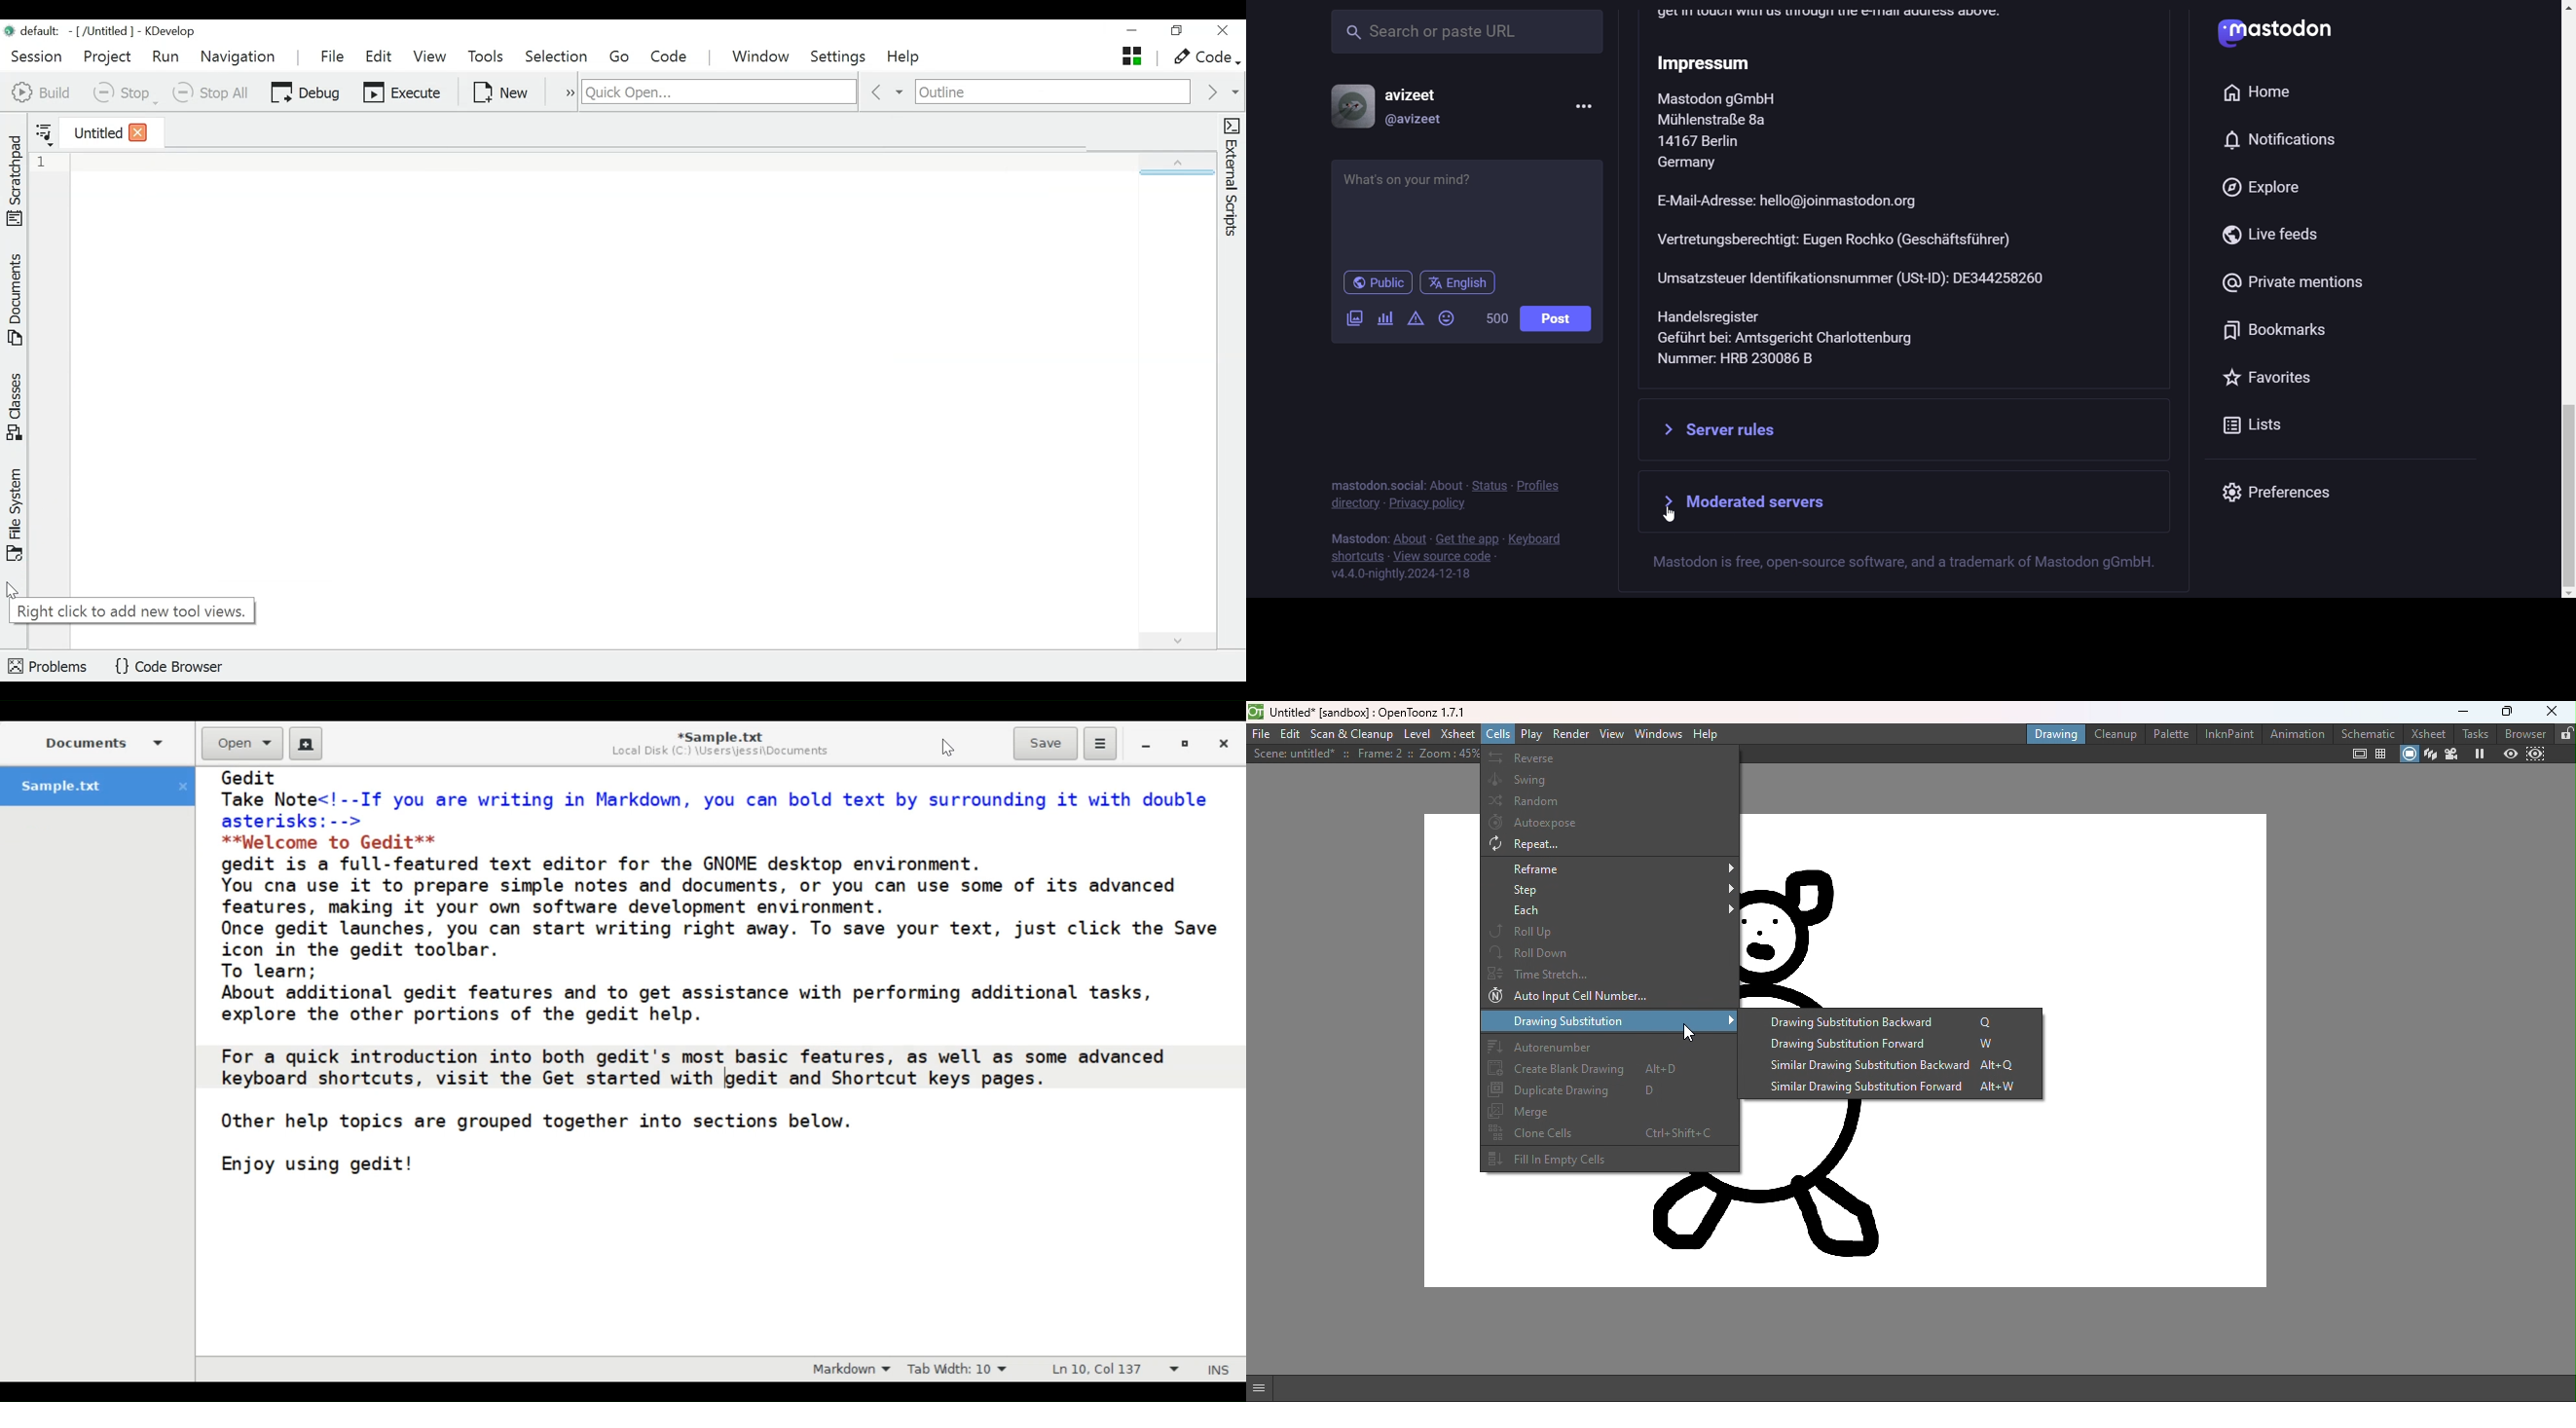  I want to click on Documents, so click(15, 302).